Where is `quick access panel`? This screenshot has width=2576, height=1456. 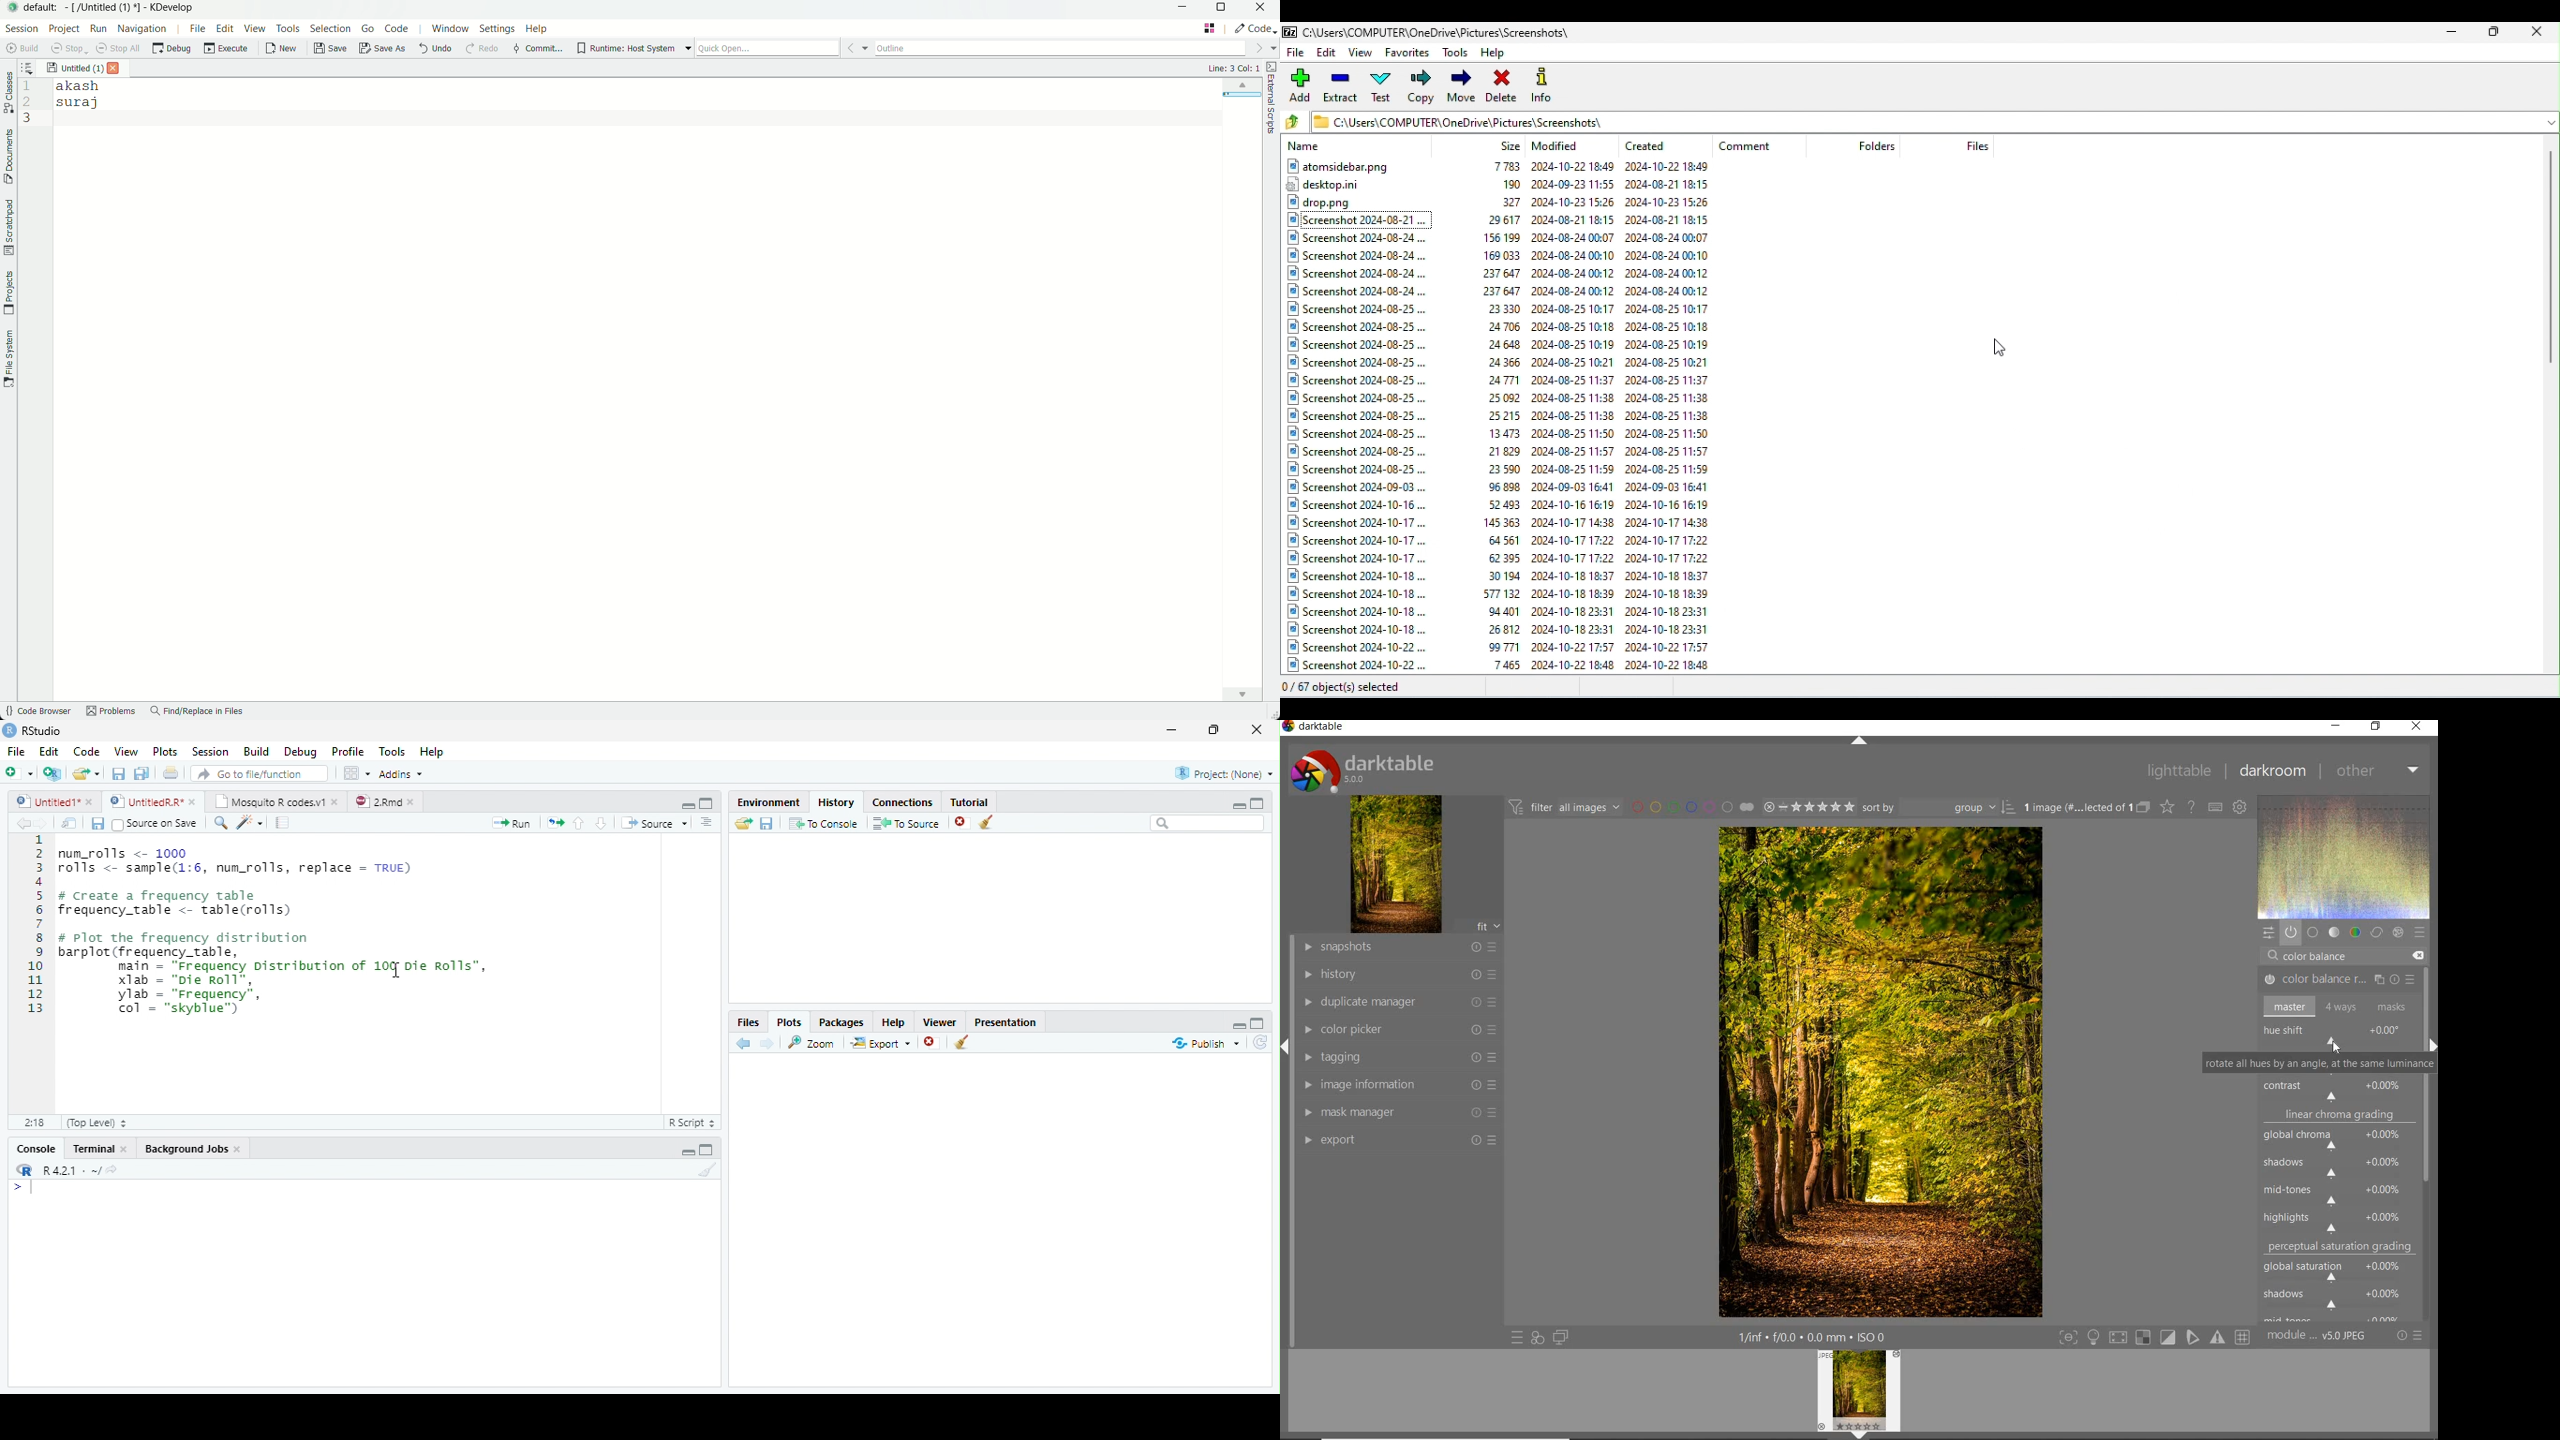 quick access panel is located at coordinates (2267, 932).